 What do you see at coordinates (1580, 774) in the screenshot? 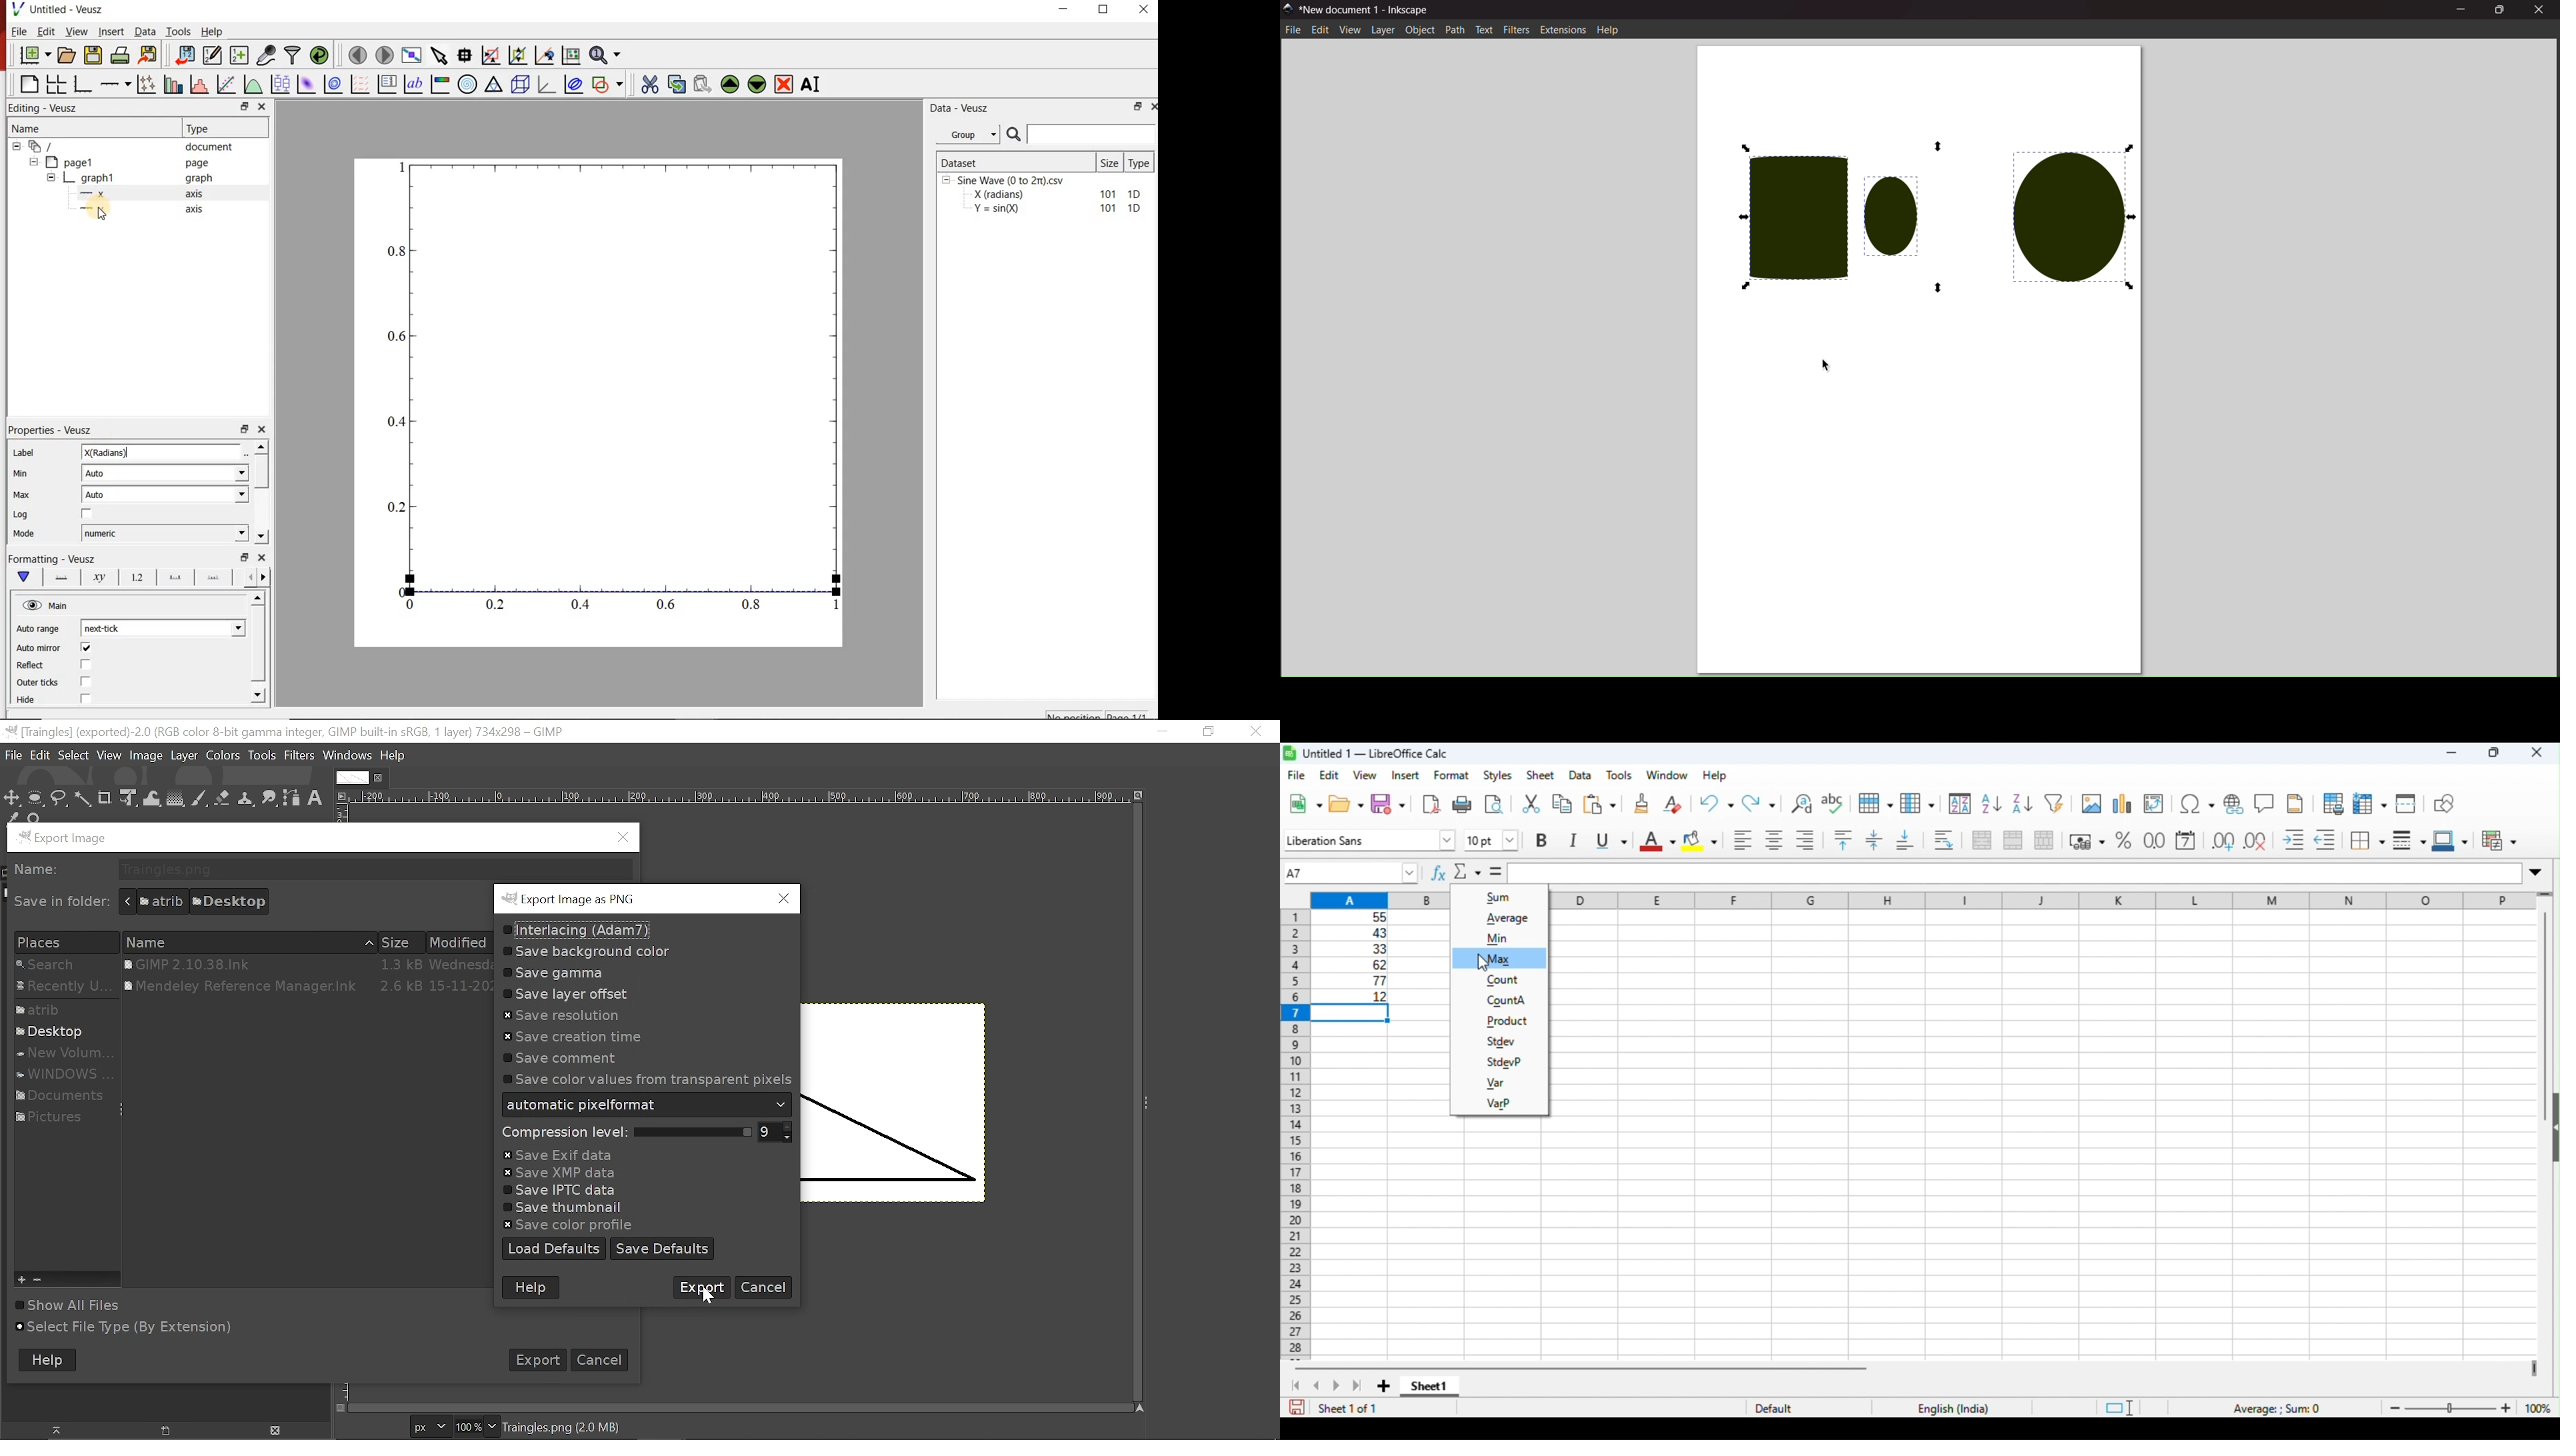
I see `data` at bounding box center [1580, 774].